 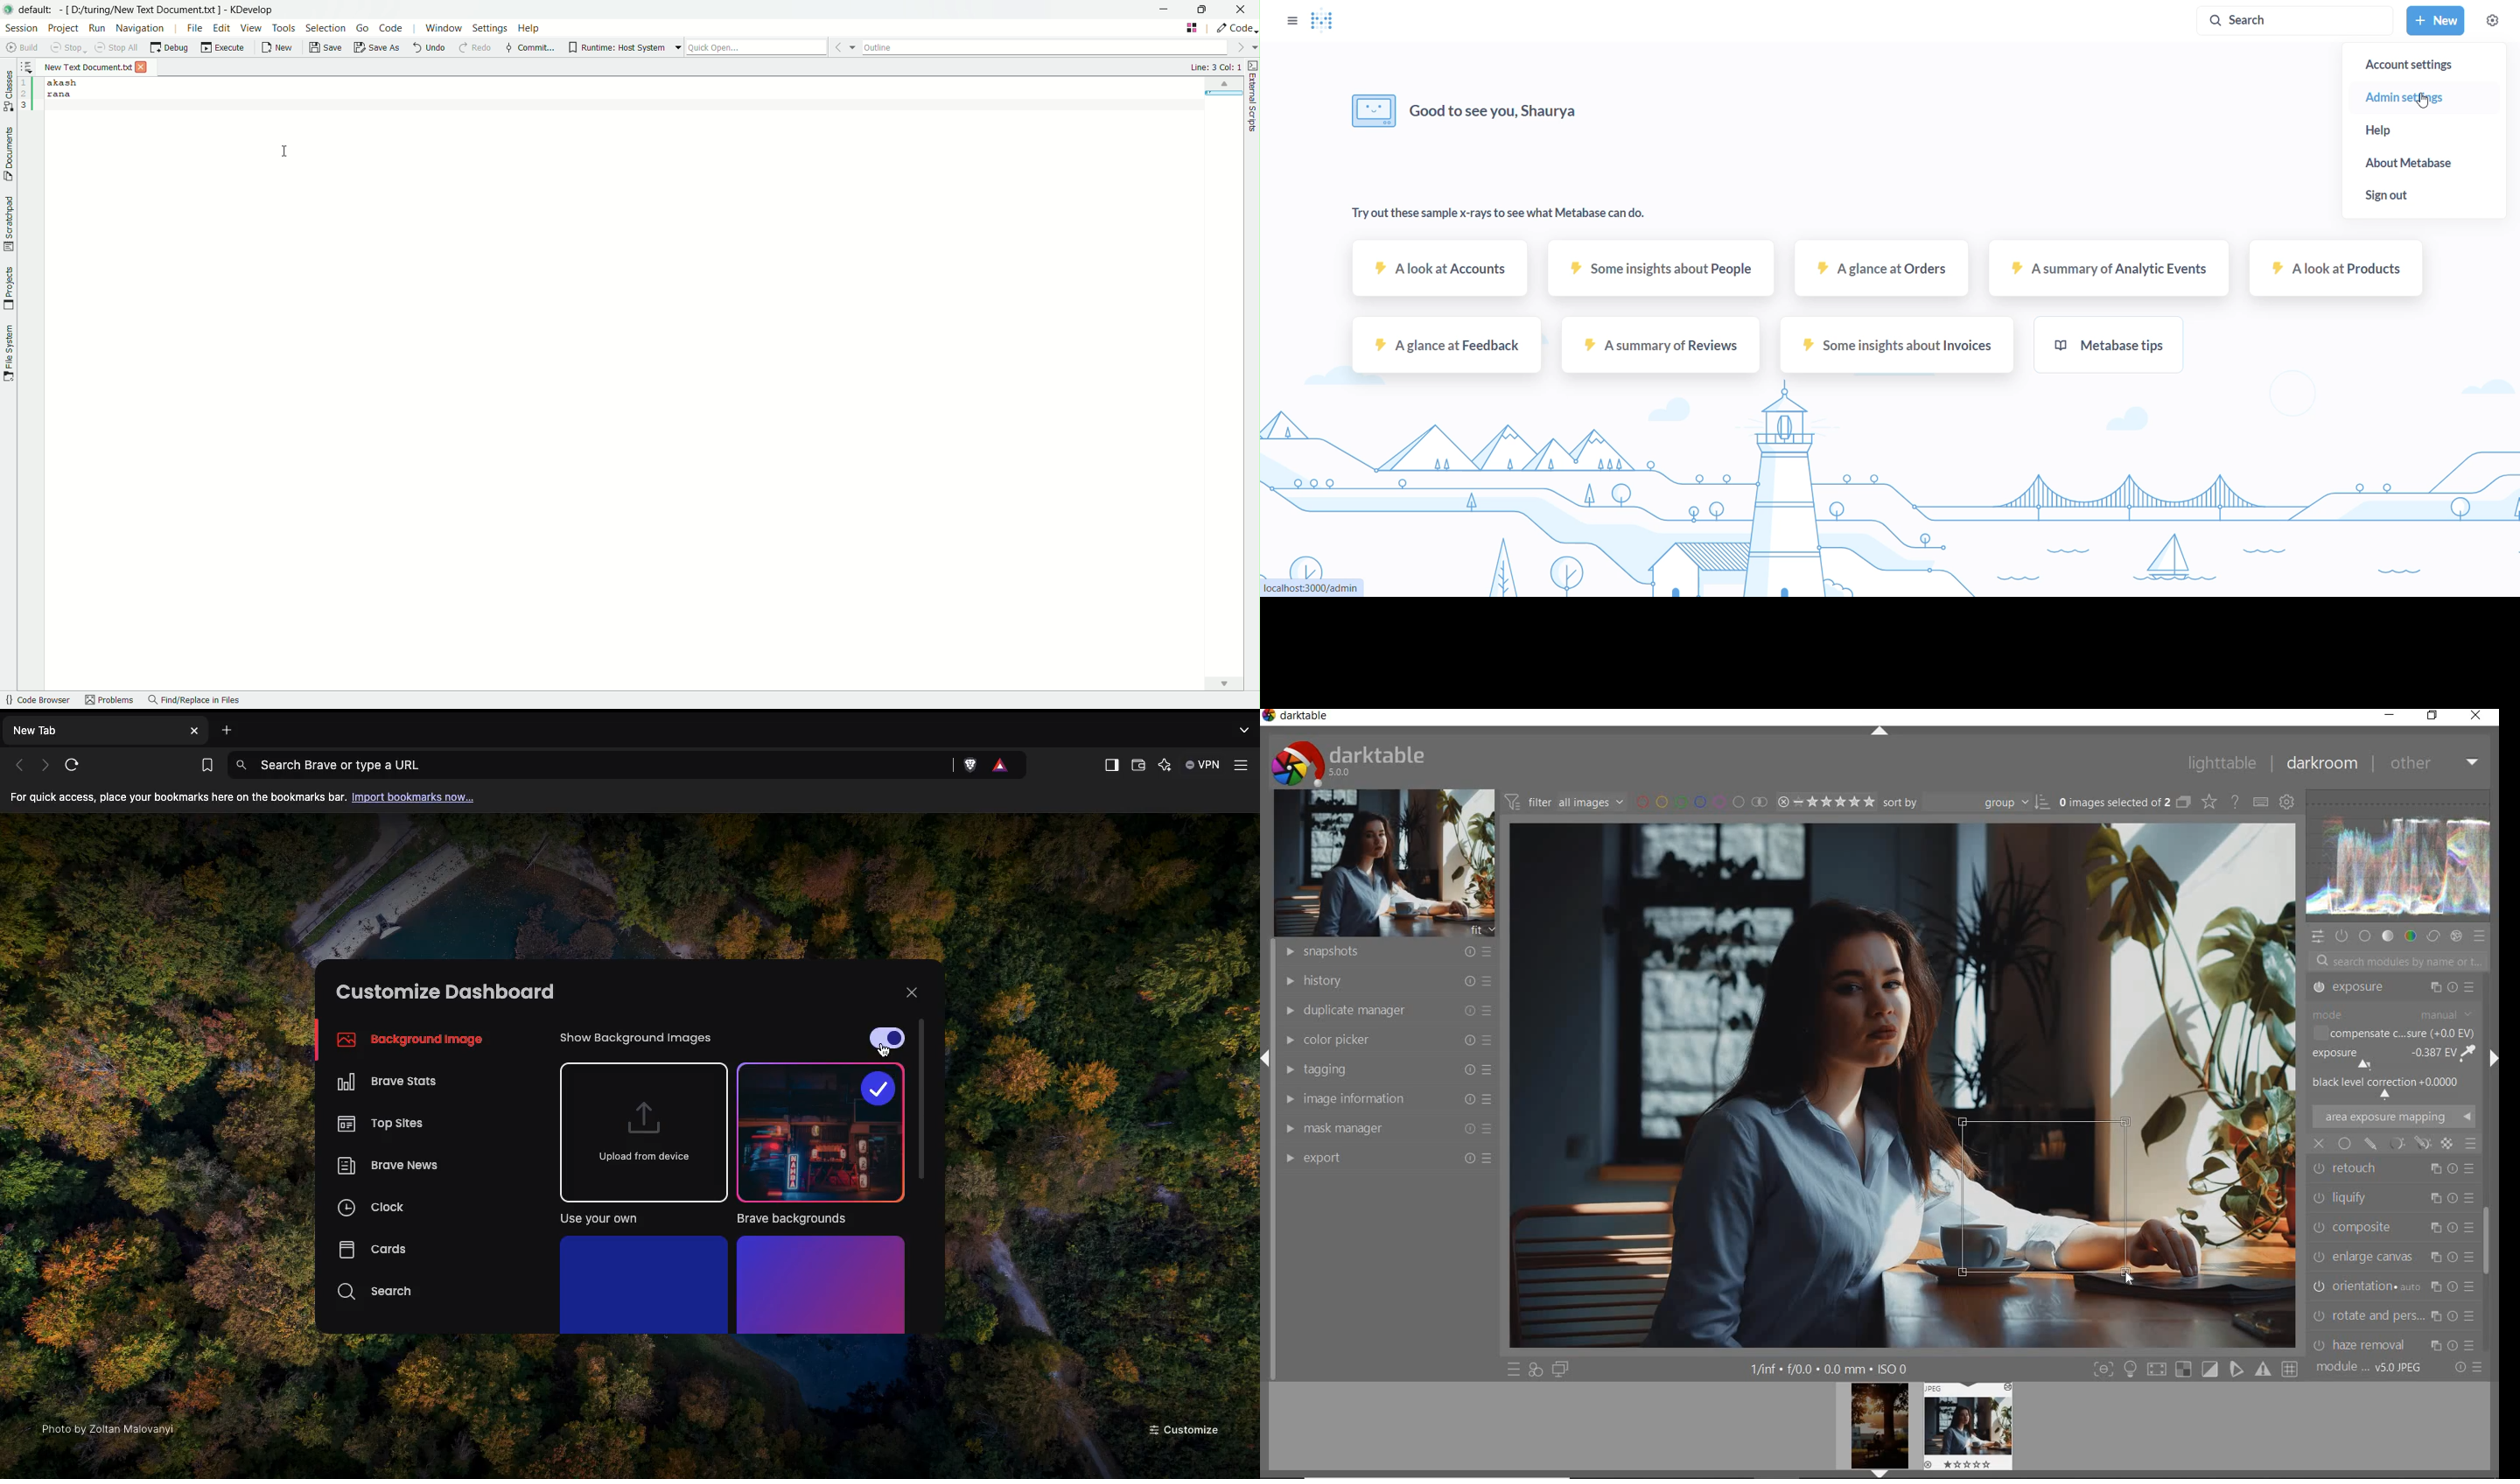 What do you see at coordinates (2471, 1144) in the screenshot?
I see `blending options` at bounding box center [2471, 1144].